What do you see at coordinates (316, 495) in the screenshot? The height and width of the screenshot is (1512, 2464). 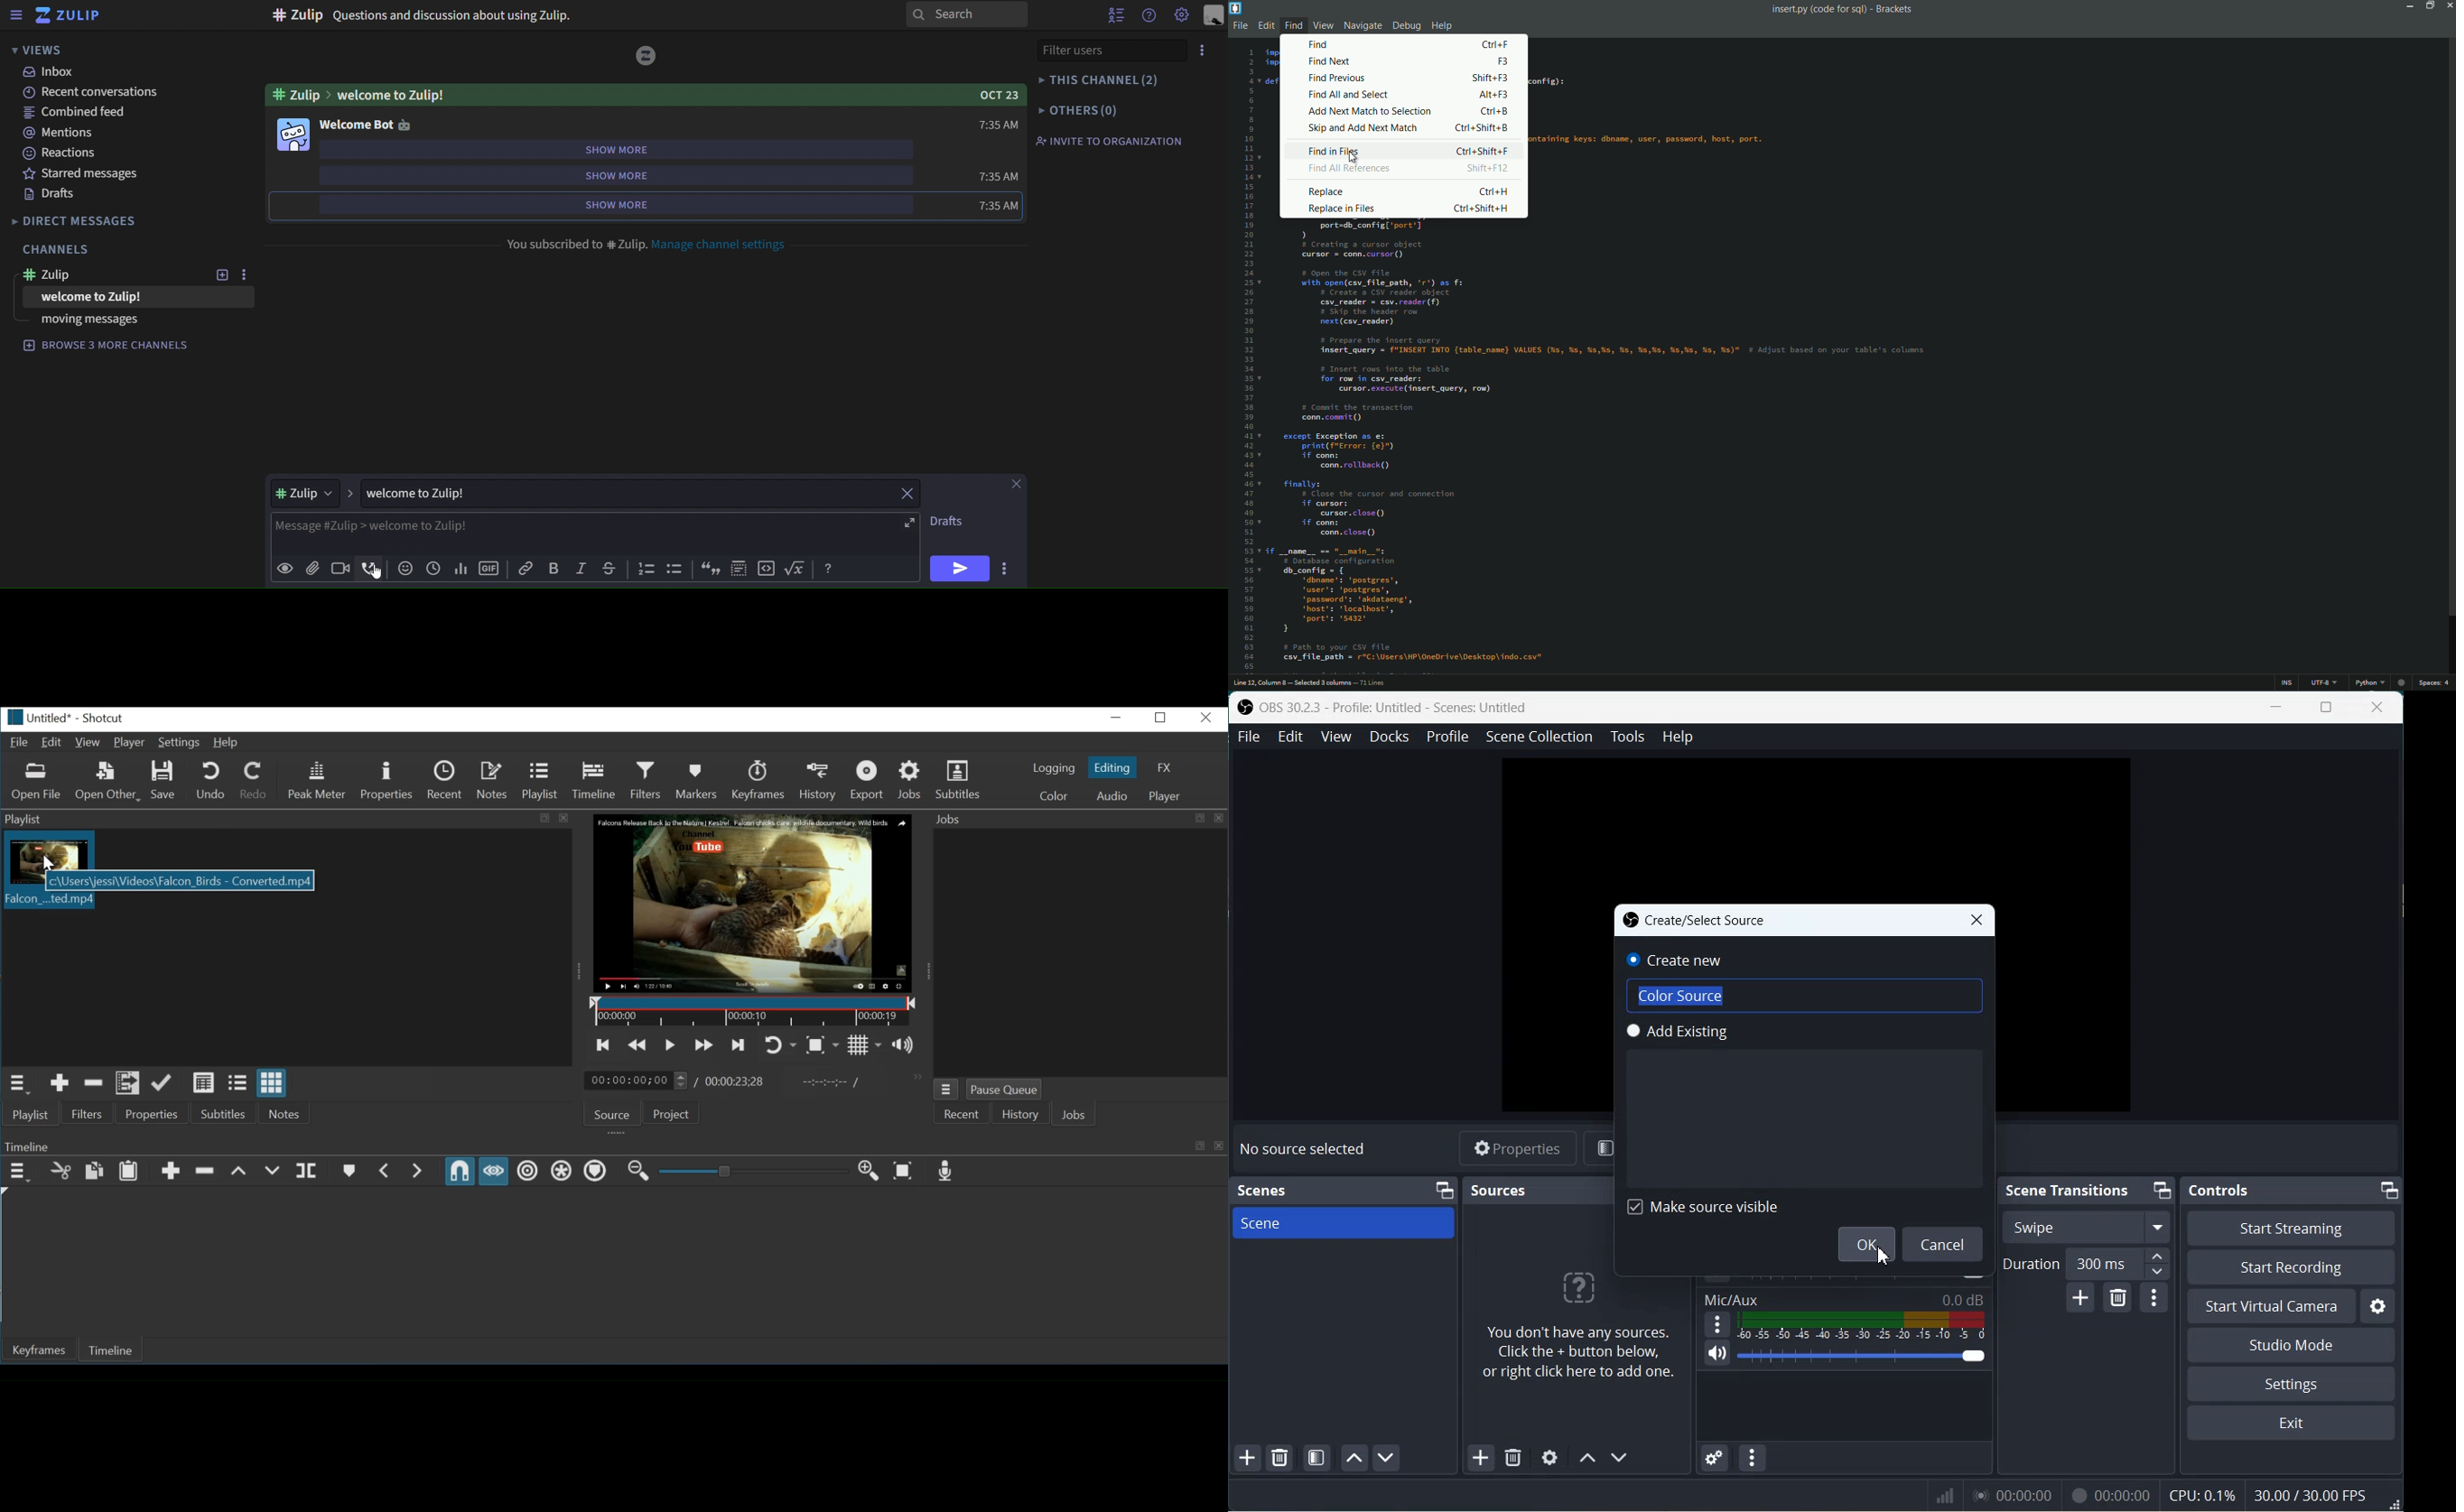 I see `#zulip` at bounding box center [316, 495].